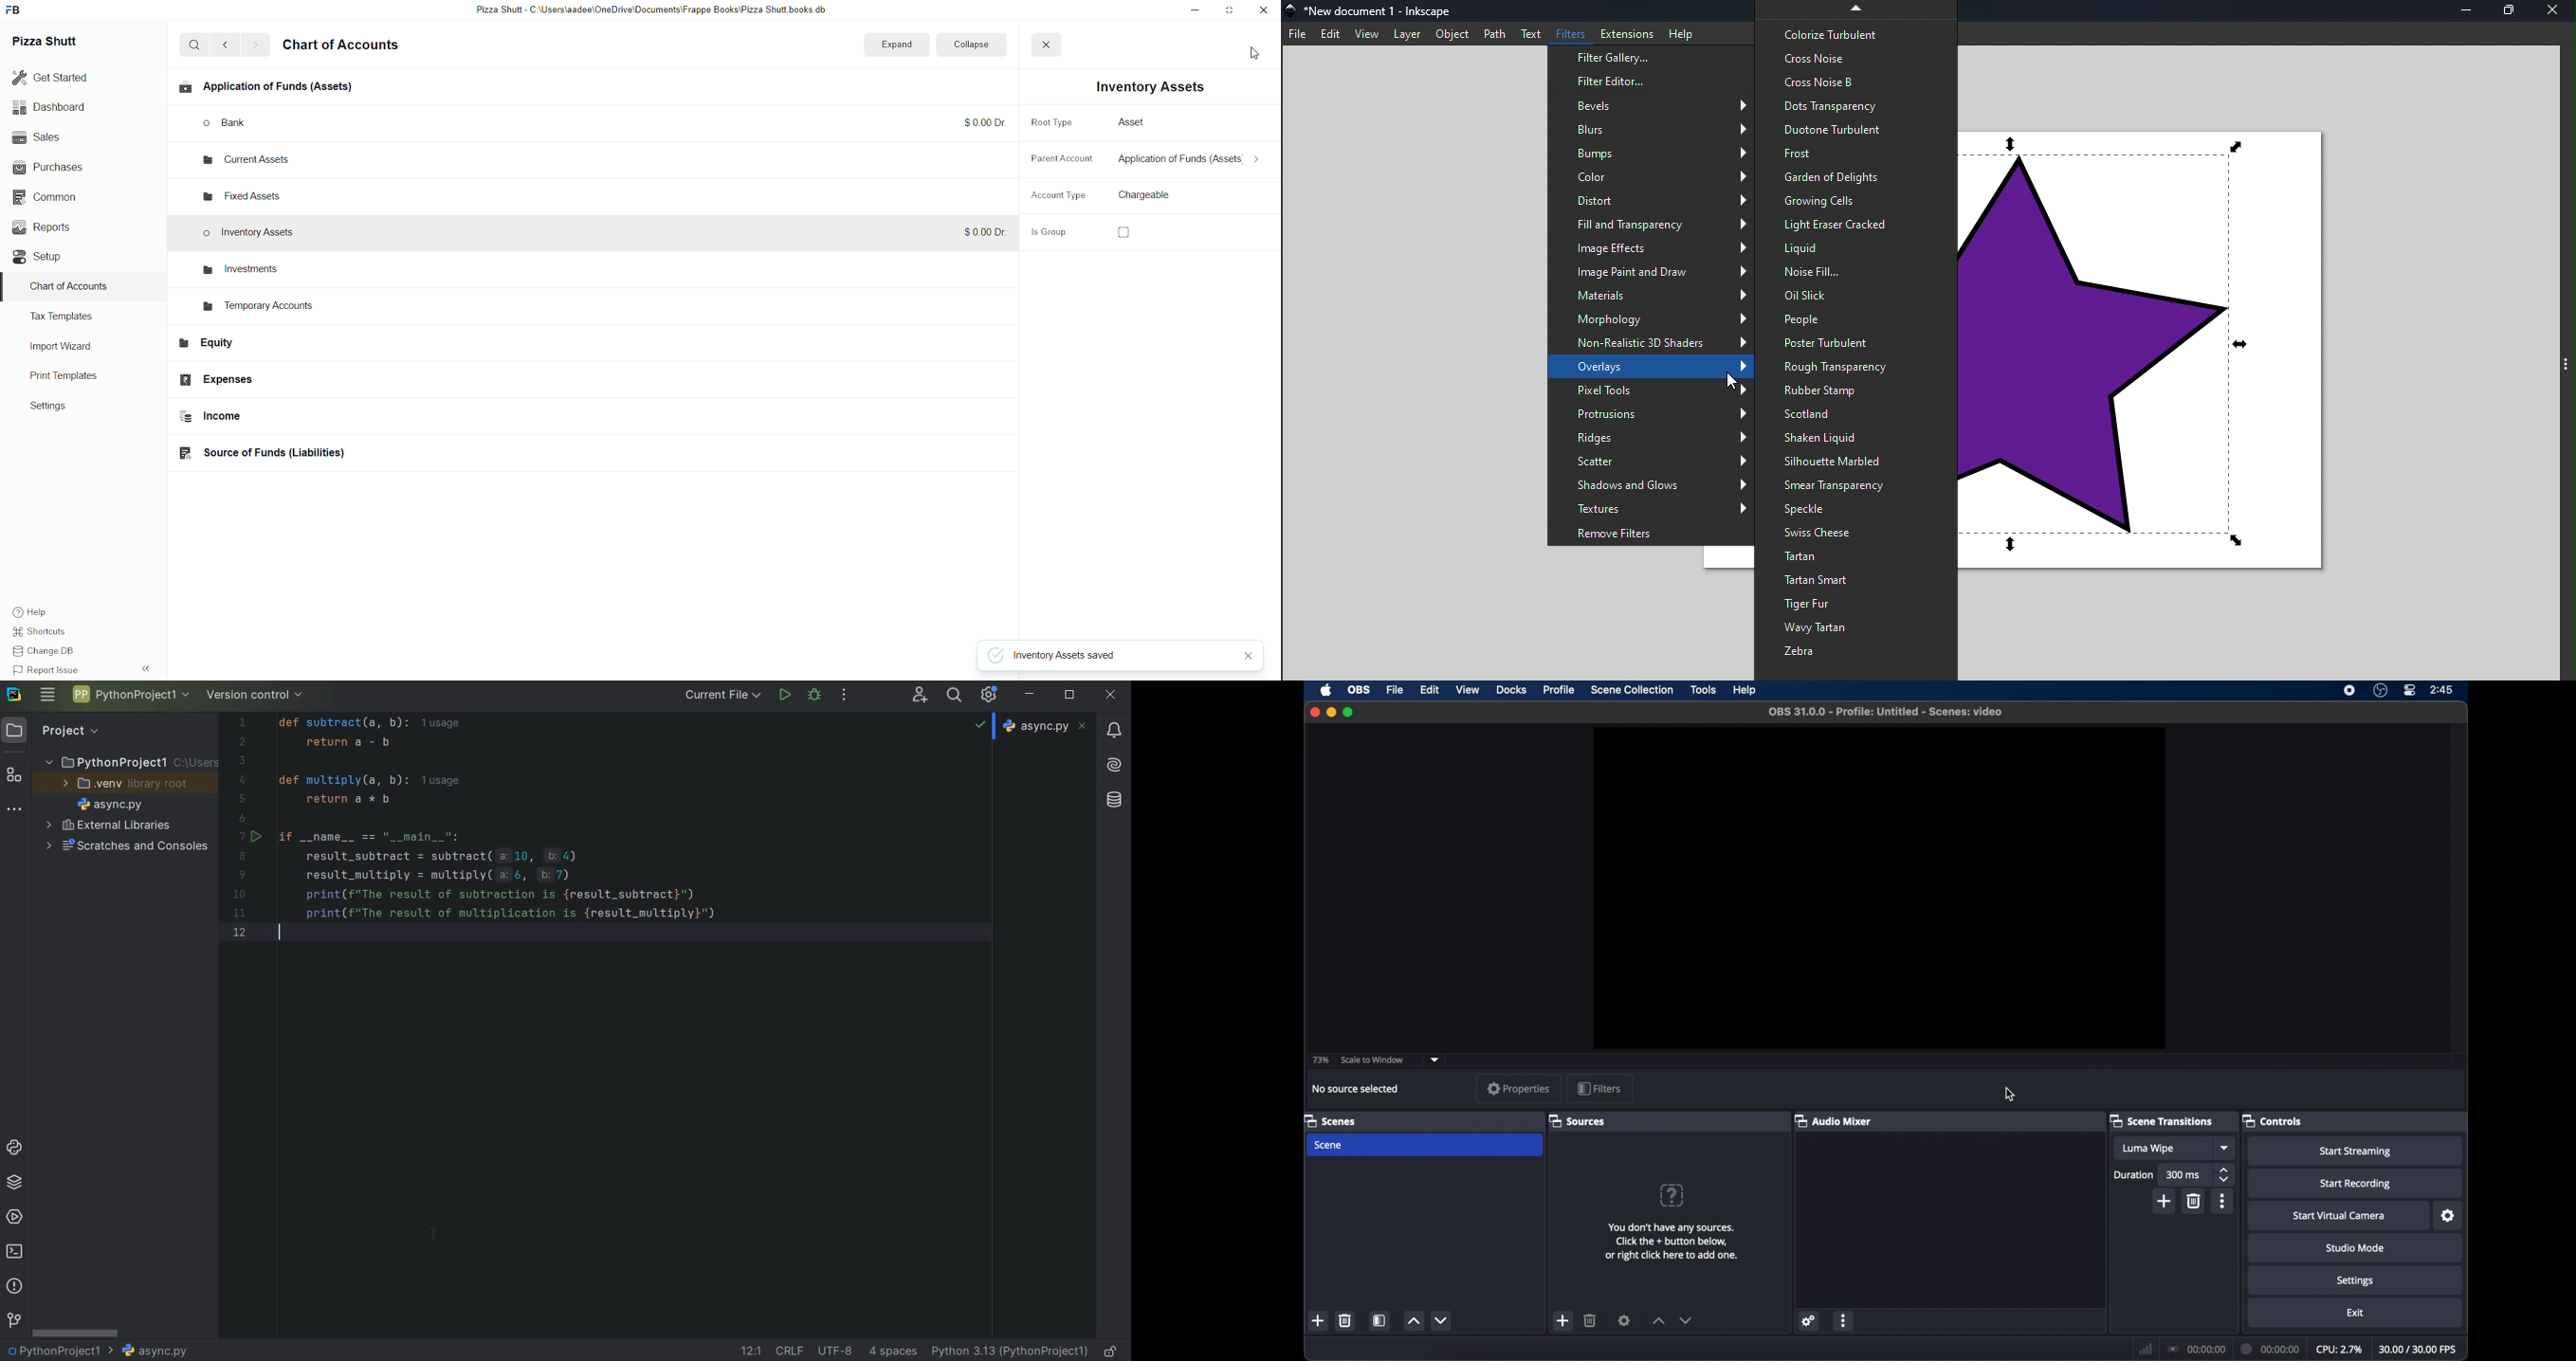 The height and width of the screenshot is (1372, 2576). What do you see at coordinates (2356, 1313) in the screenshot?
I see `exit` at bounding box center [2356, 1313].